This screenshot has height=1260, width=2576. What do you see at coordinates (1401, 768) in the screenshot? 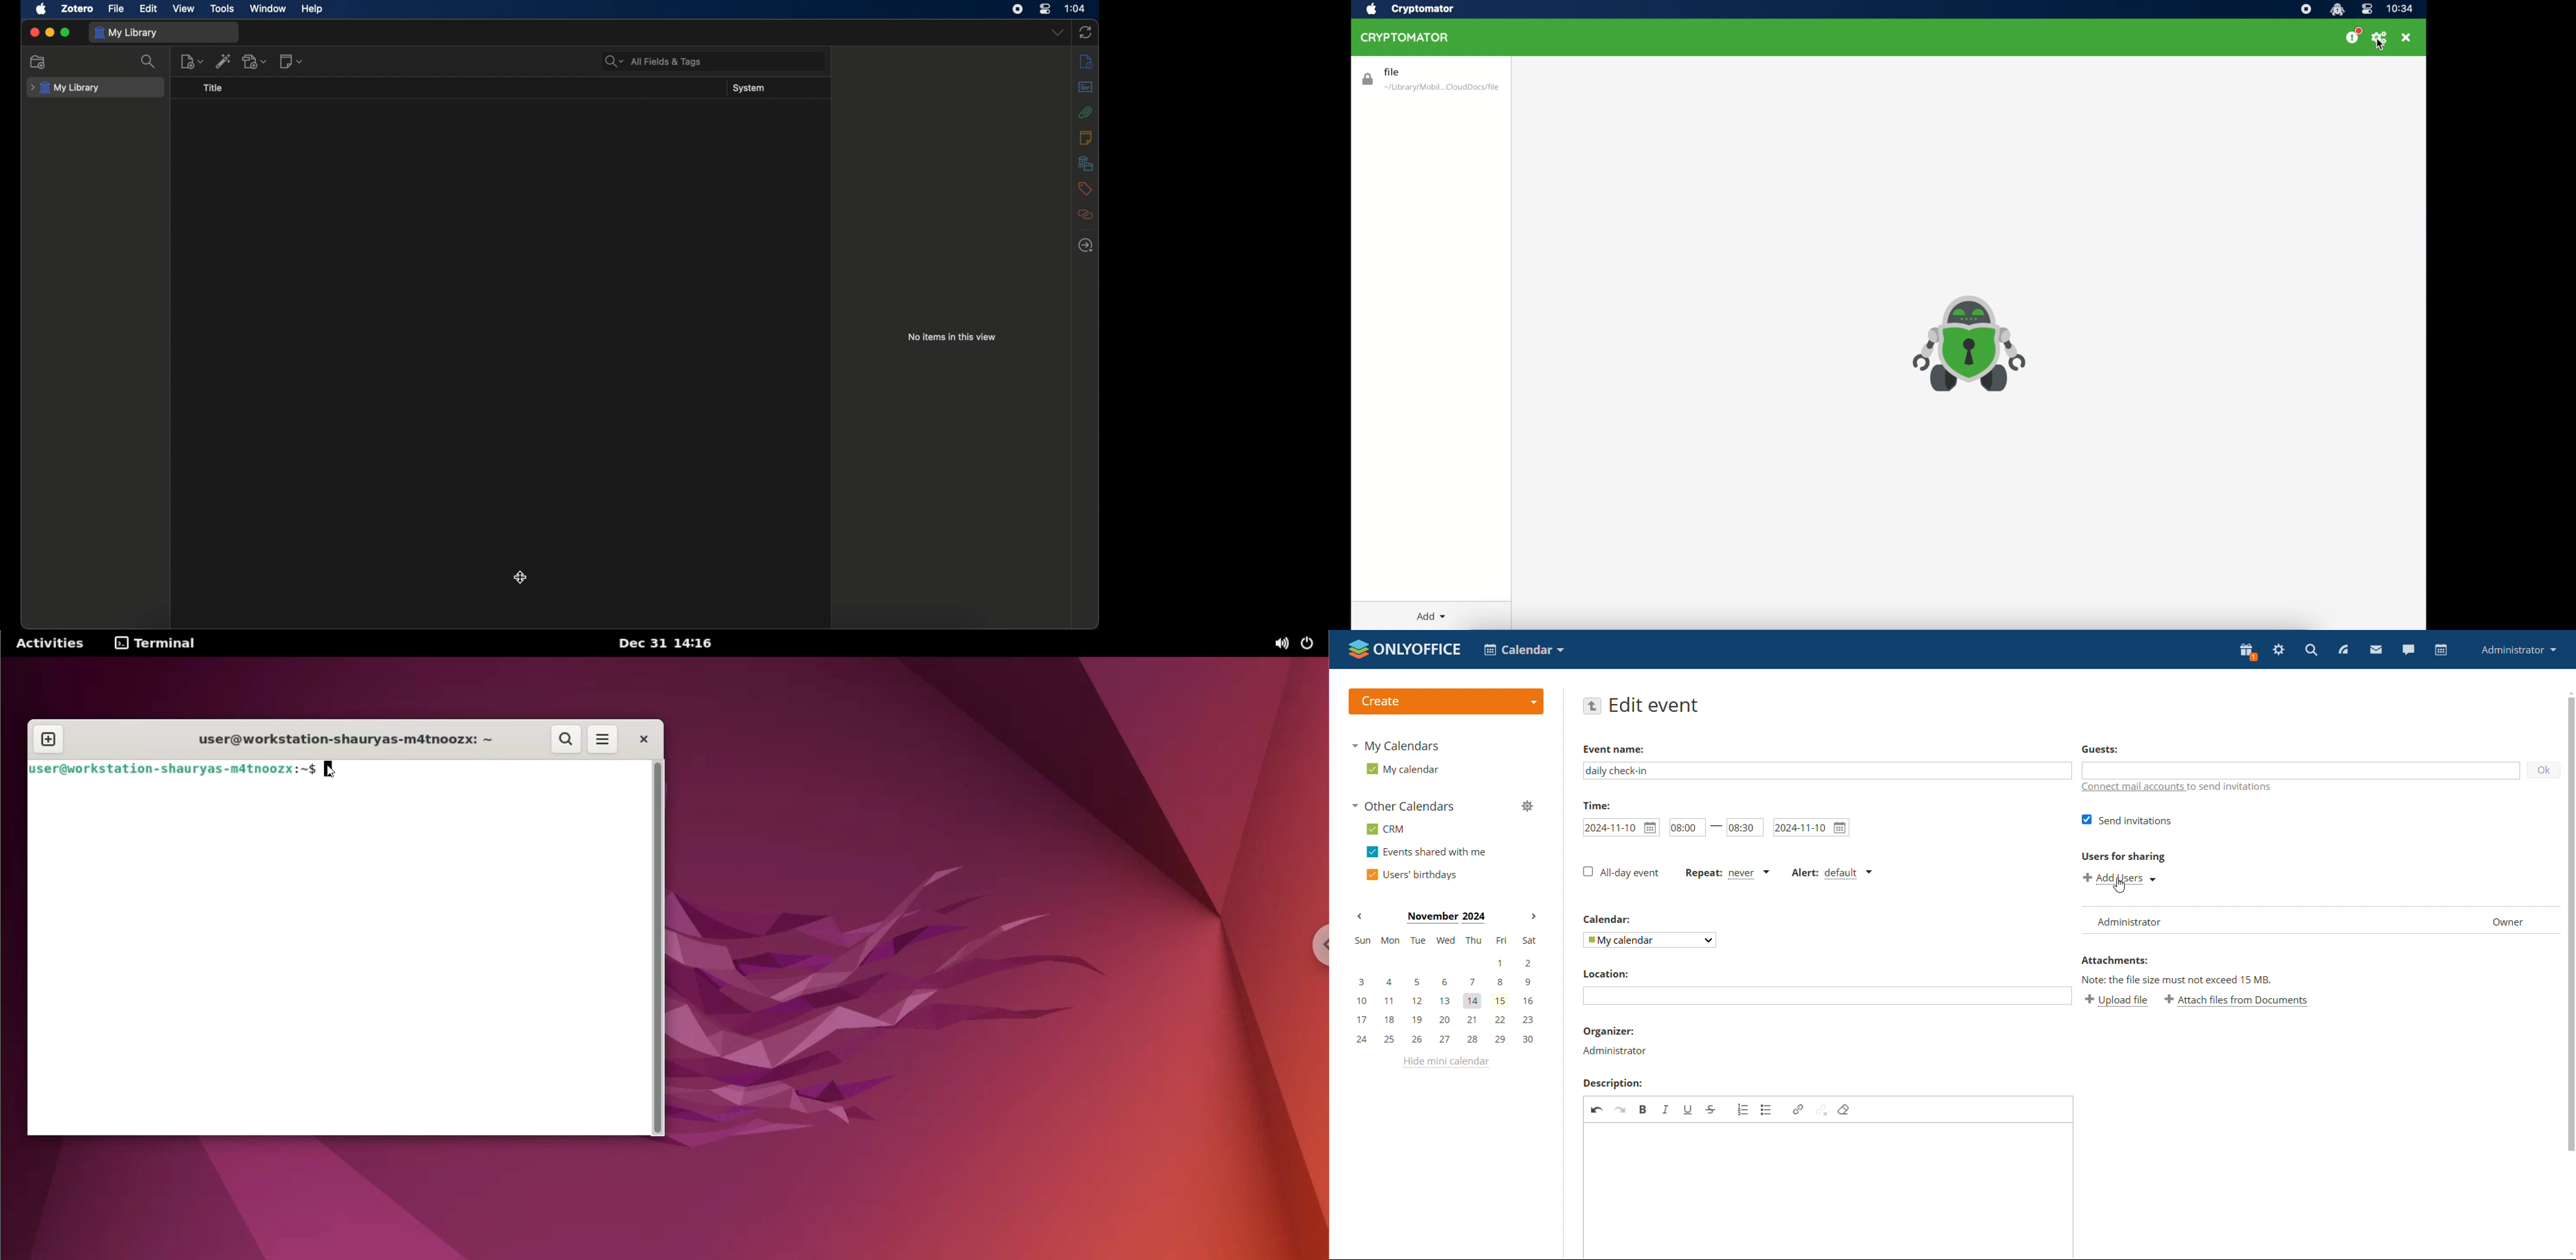
I see `my calendar` at bounding box center [1401, 768].